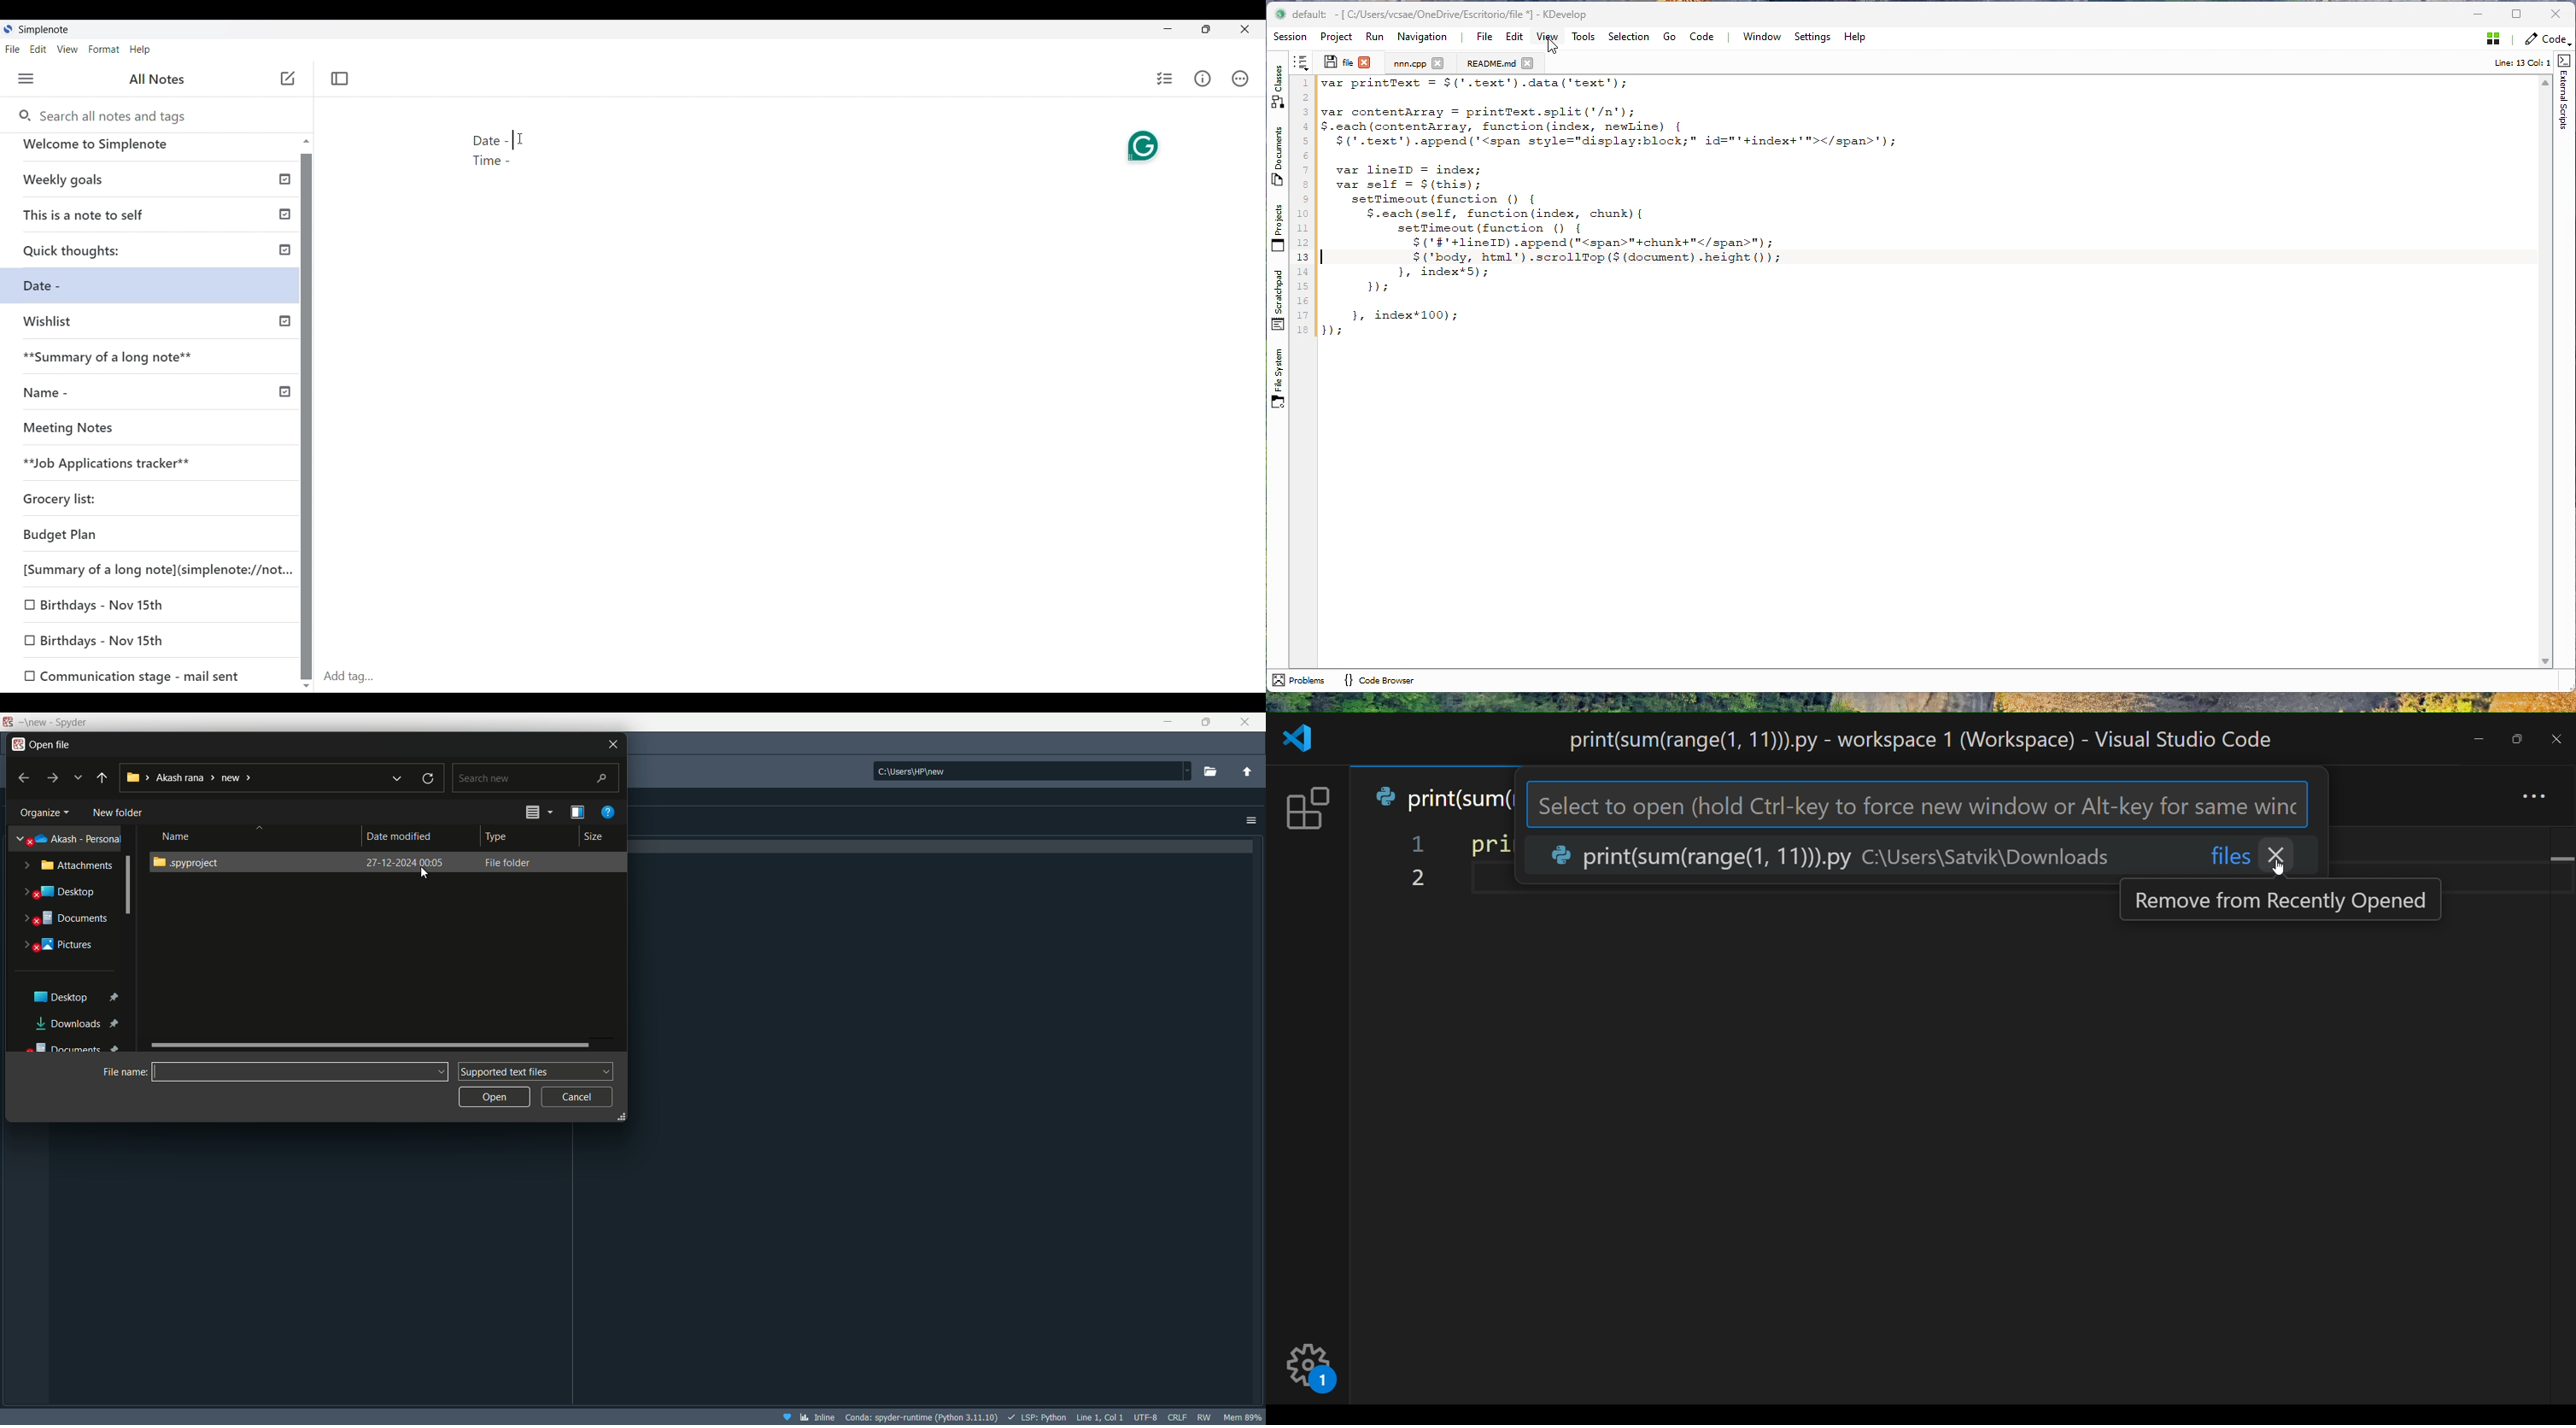 The width and height of the screenshot is (2576, 1428). Describe the element at coordinates (124, 1072) in the screenshot. I see `File name` at that location.